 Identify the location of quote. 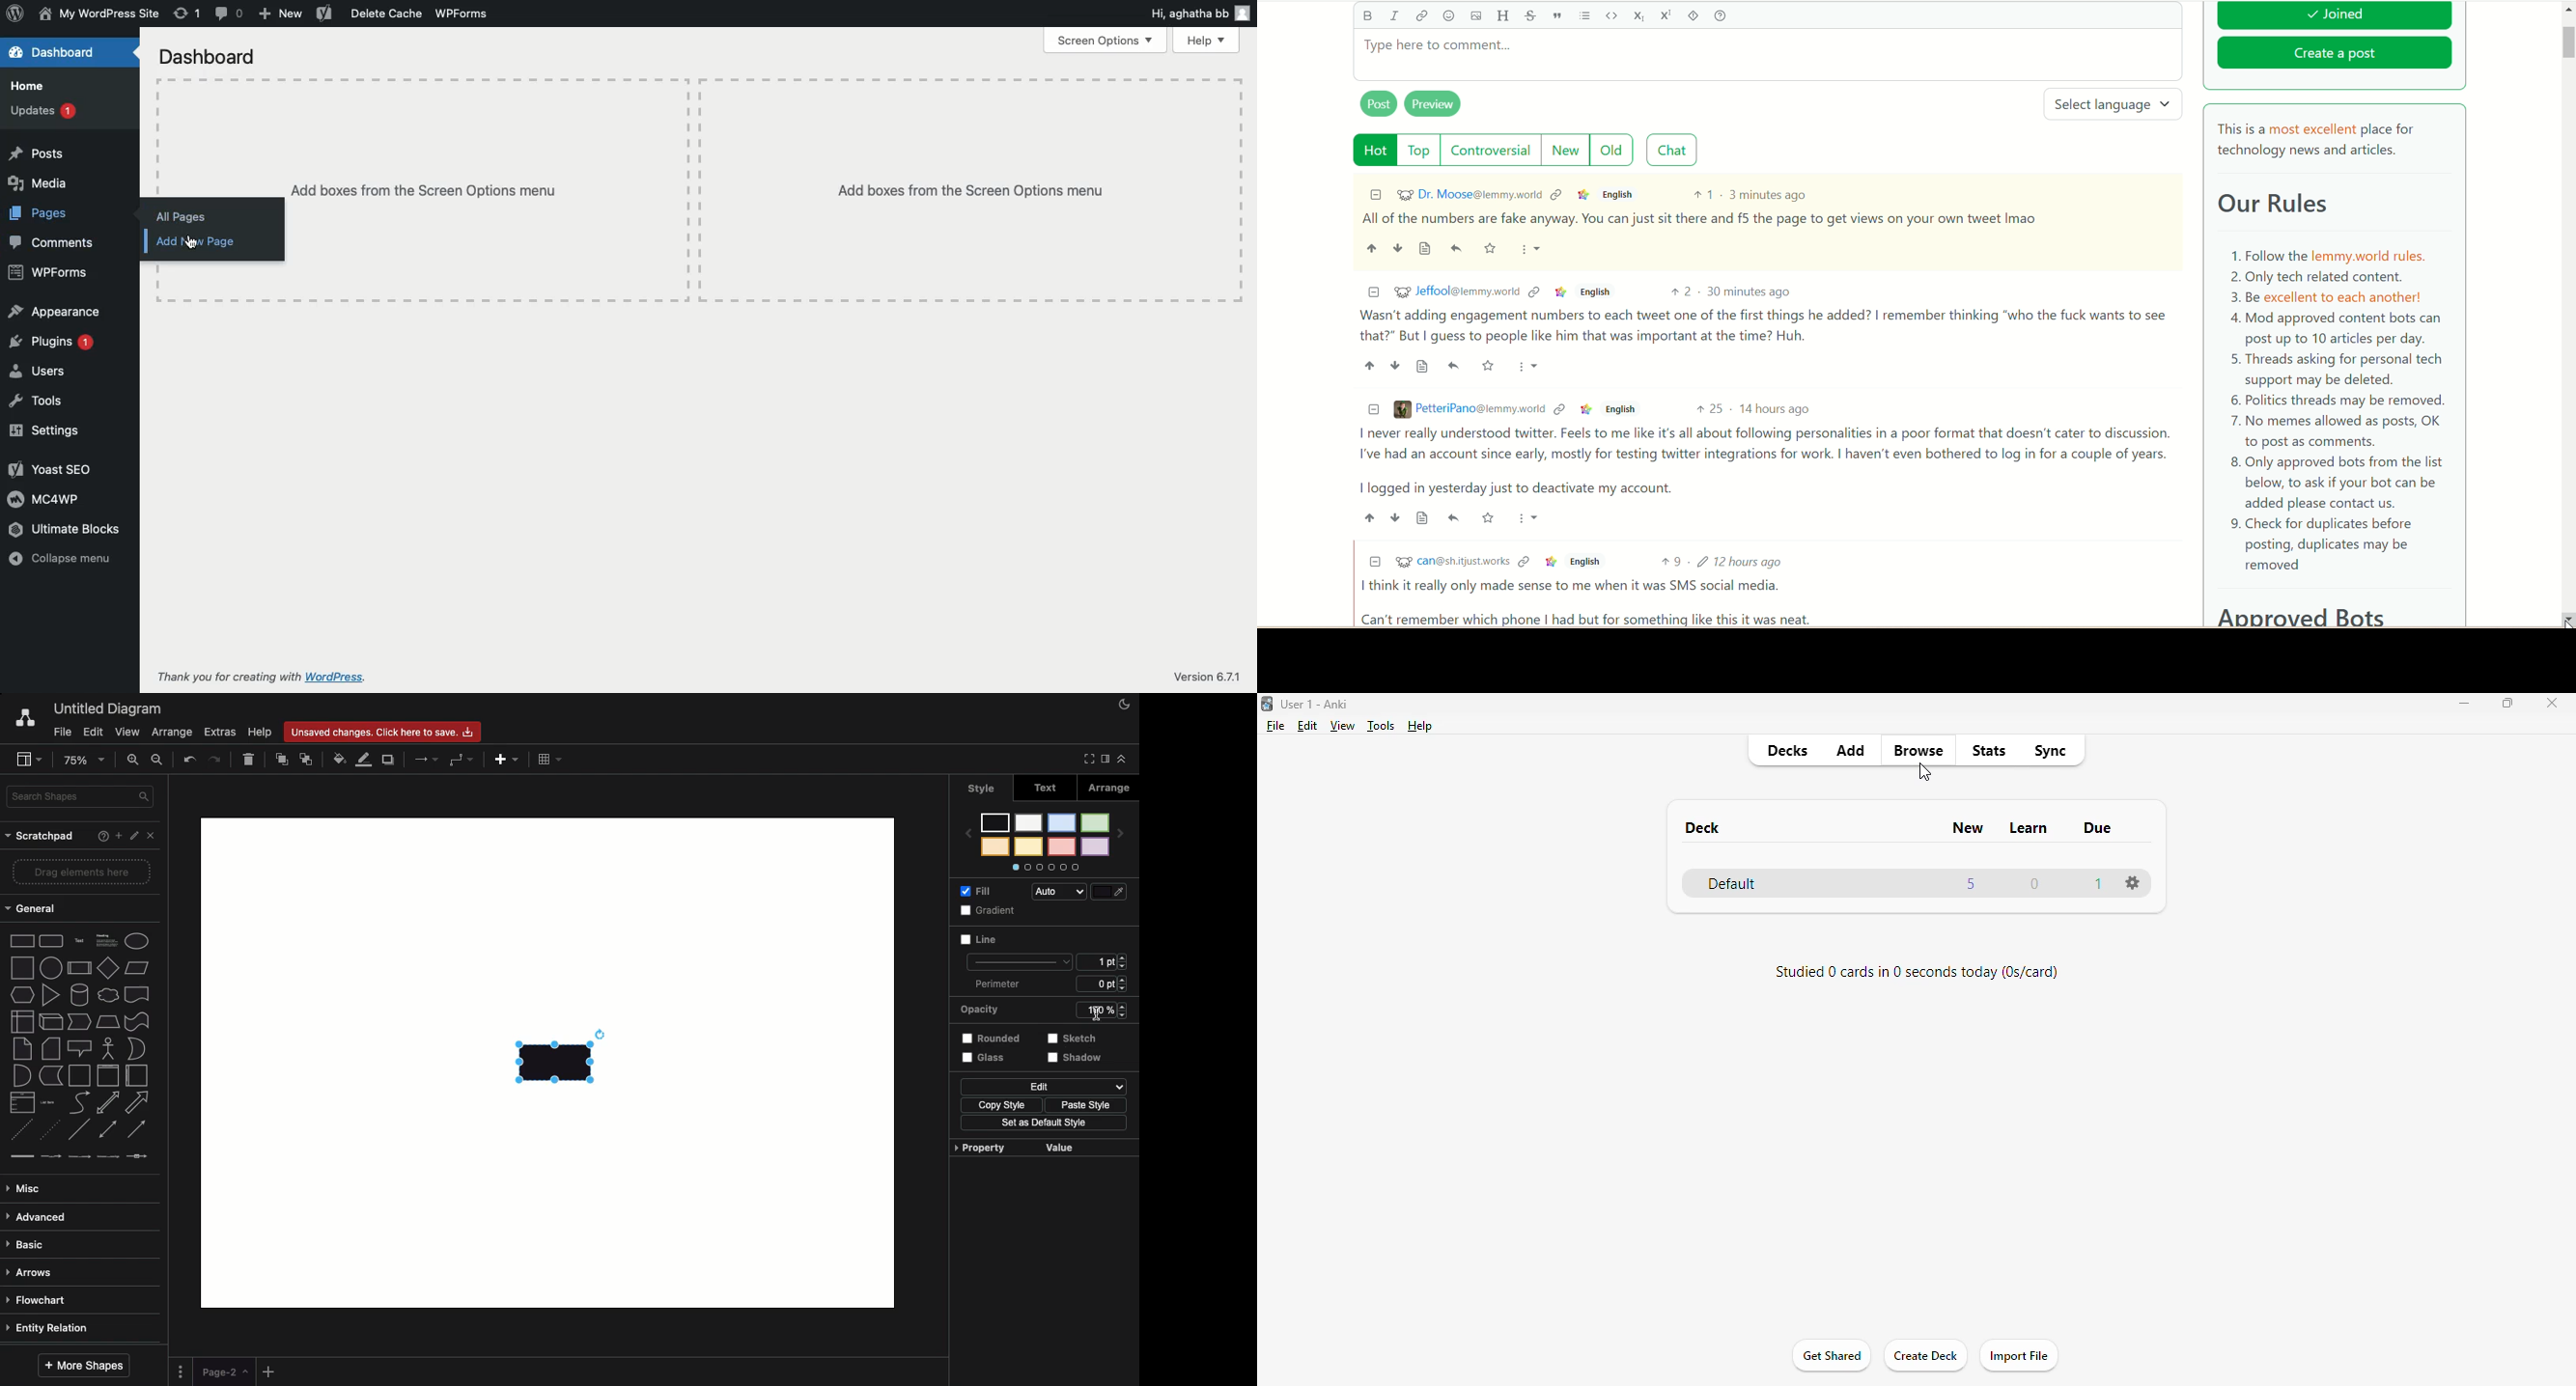
(1557, 16).